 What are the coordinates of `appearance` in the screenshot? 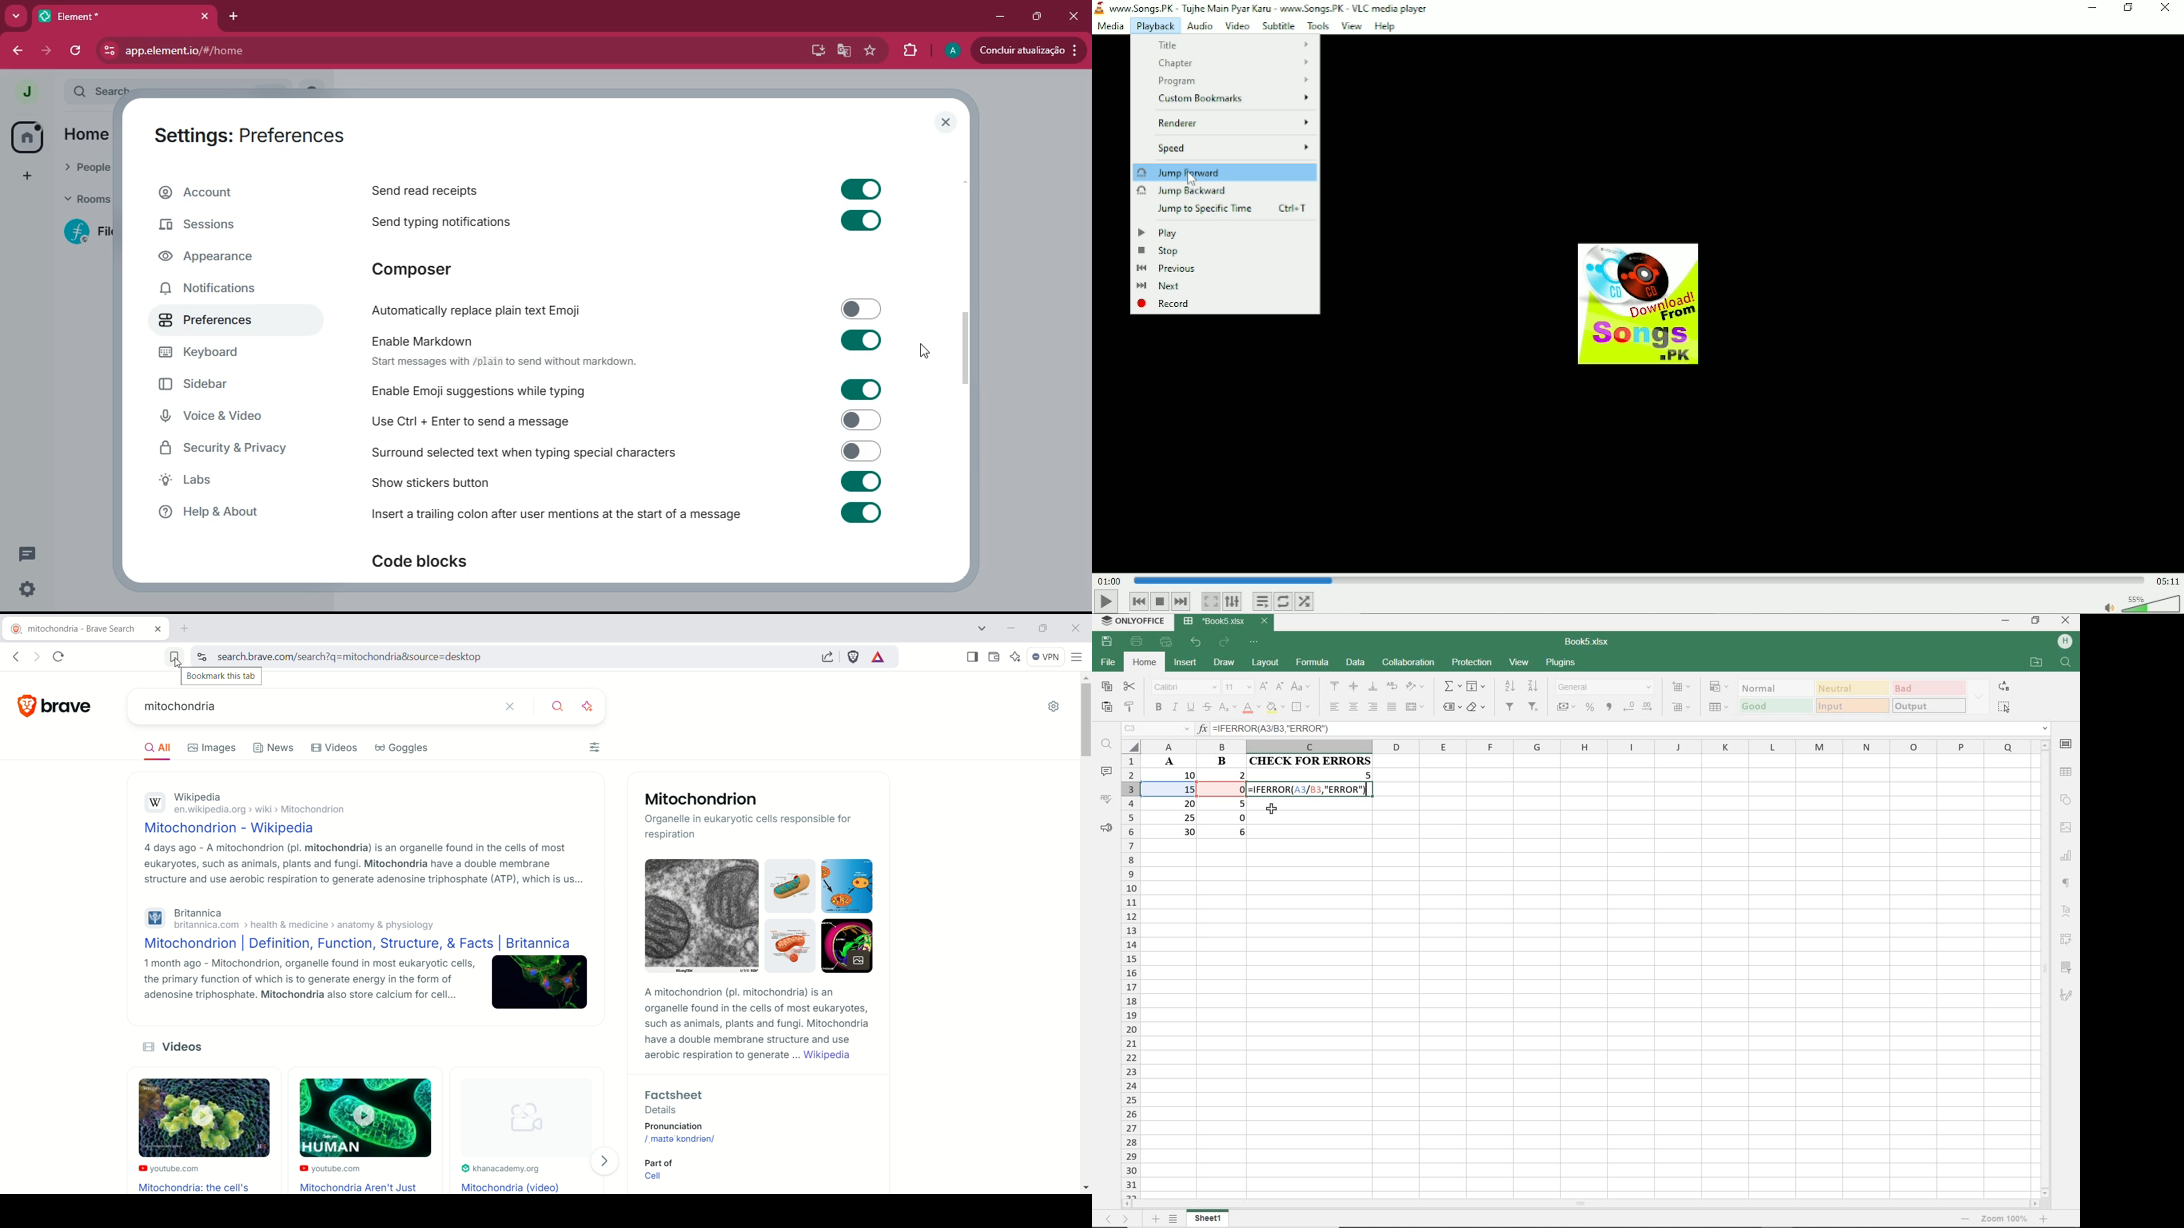 It's located at (224, 257).